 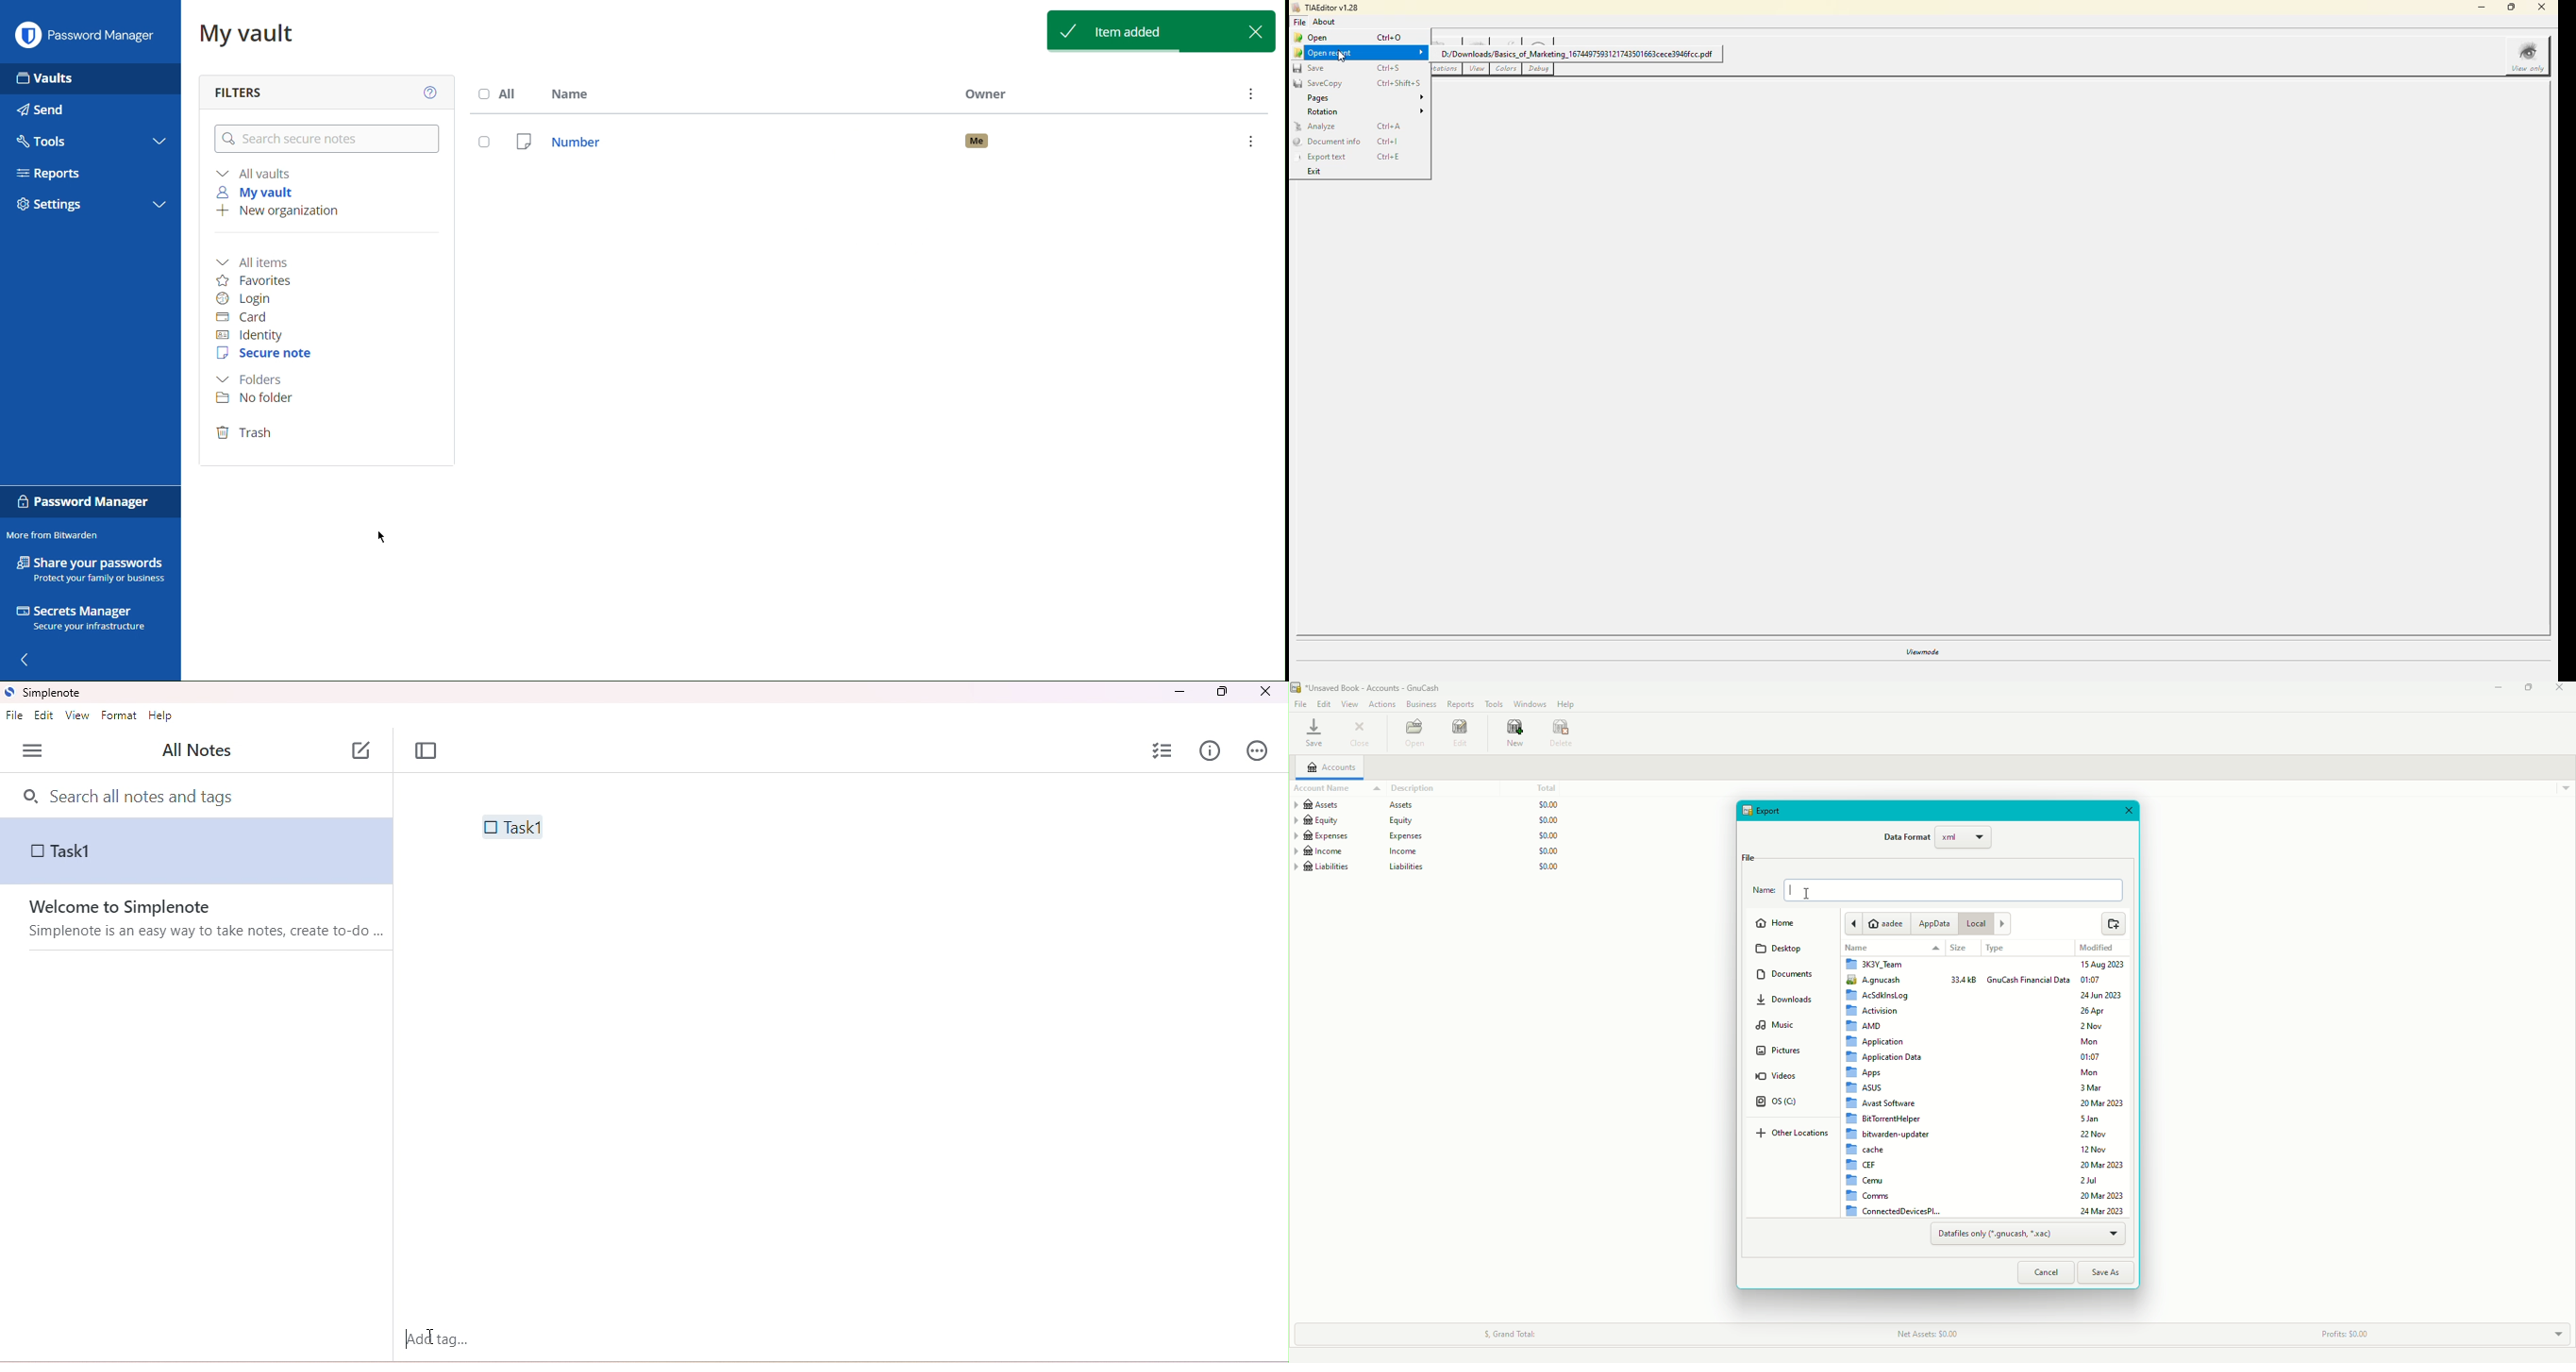 What do you see at coordinates (328, 138) in the screenshot?
I see `Search logins` at bounding box center [328, 138].